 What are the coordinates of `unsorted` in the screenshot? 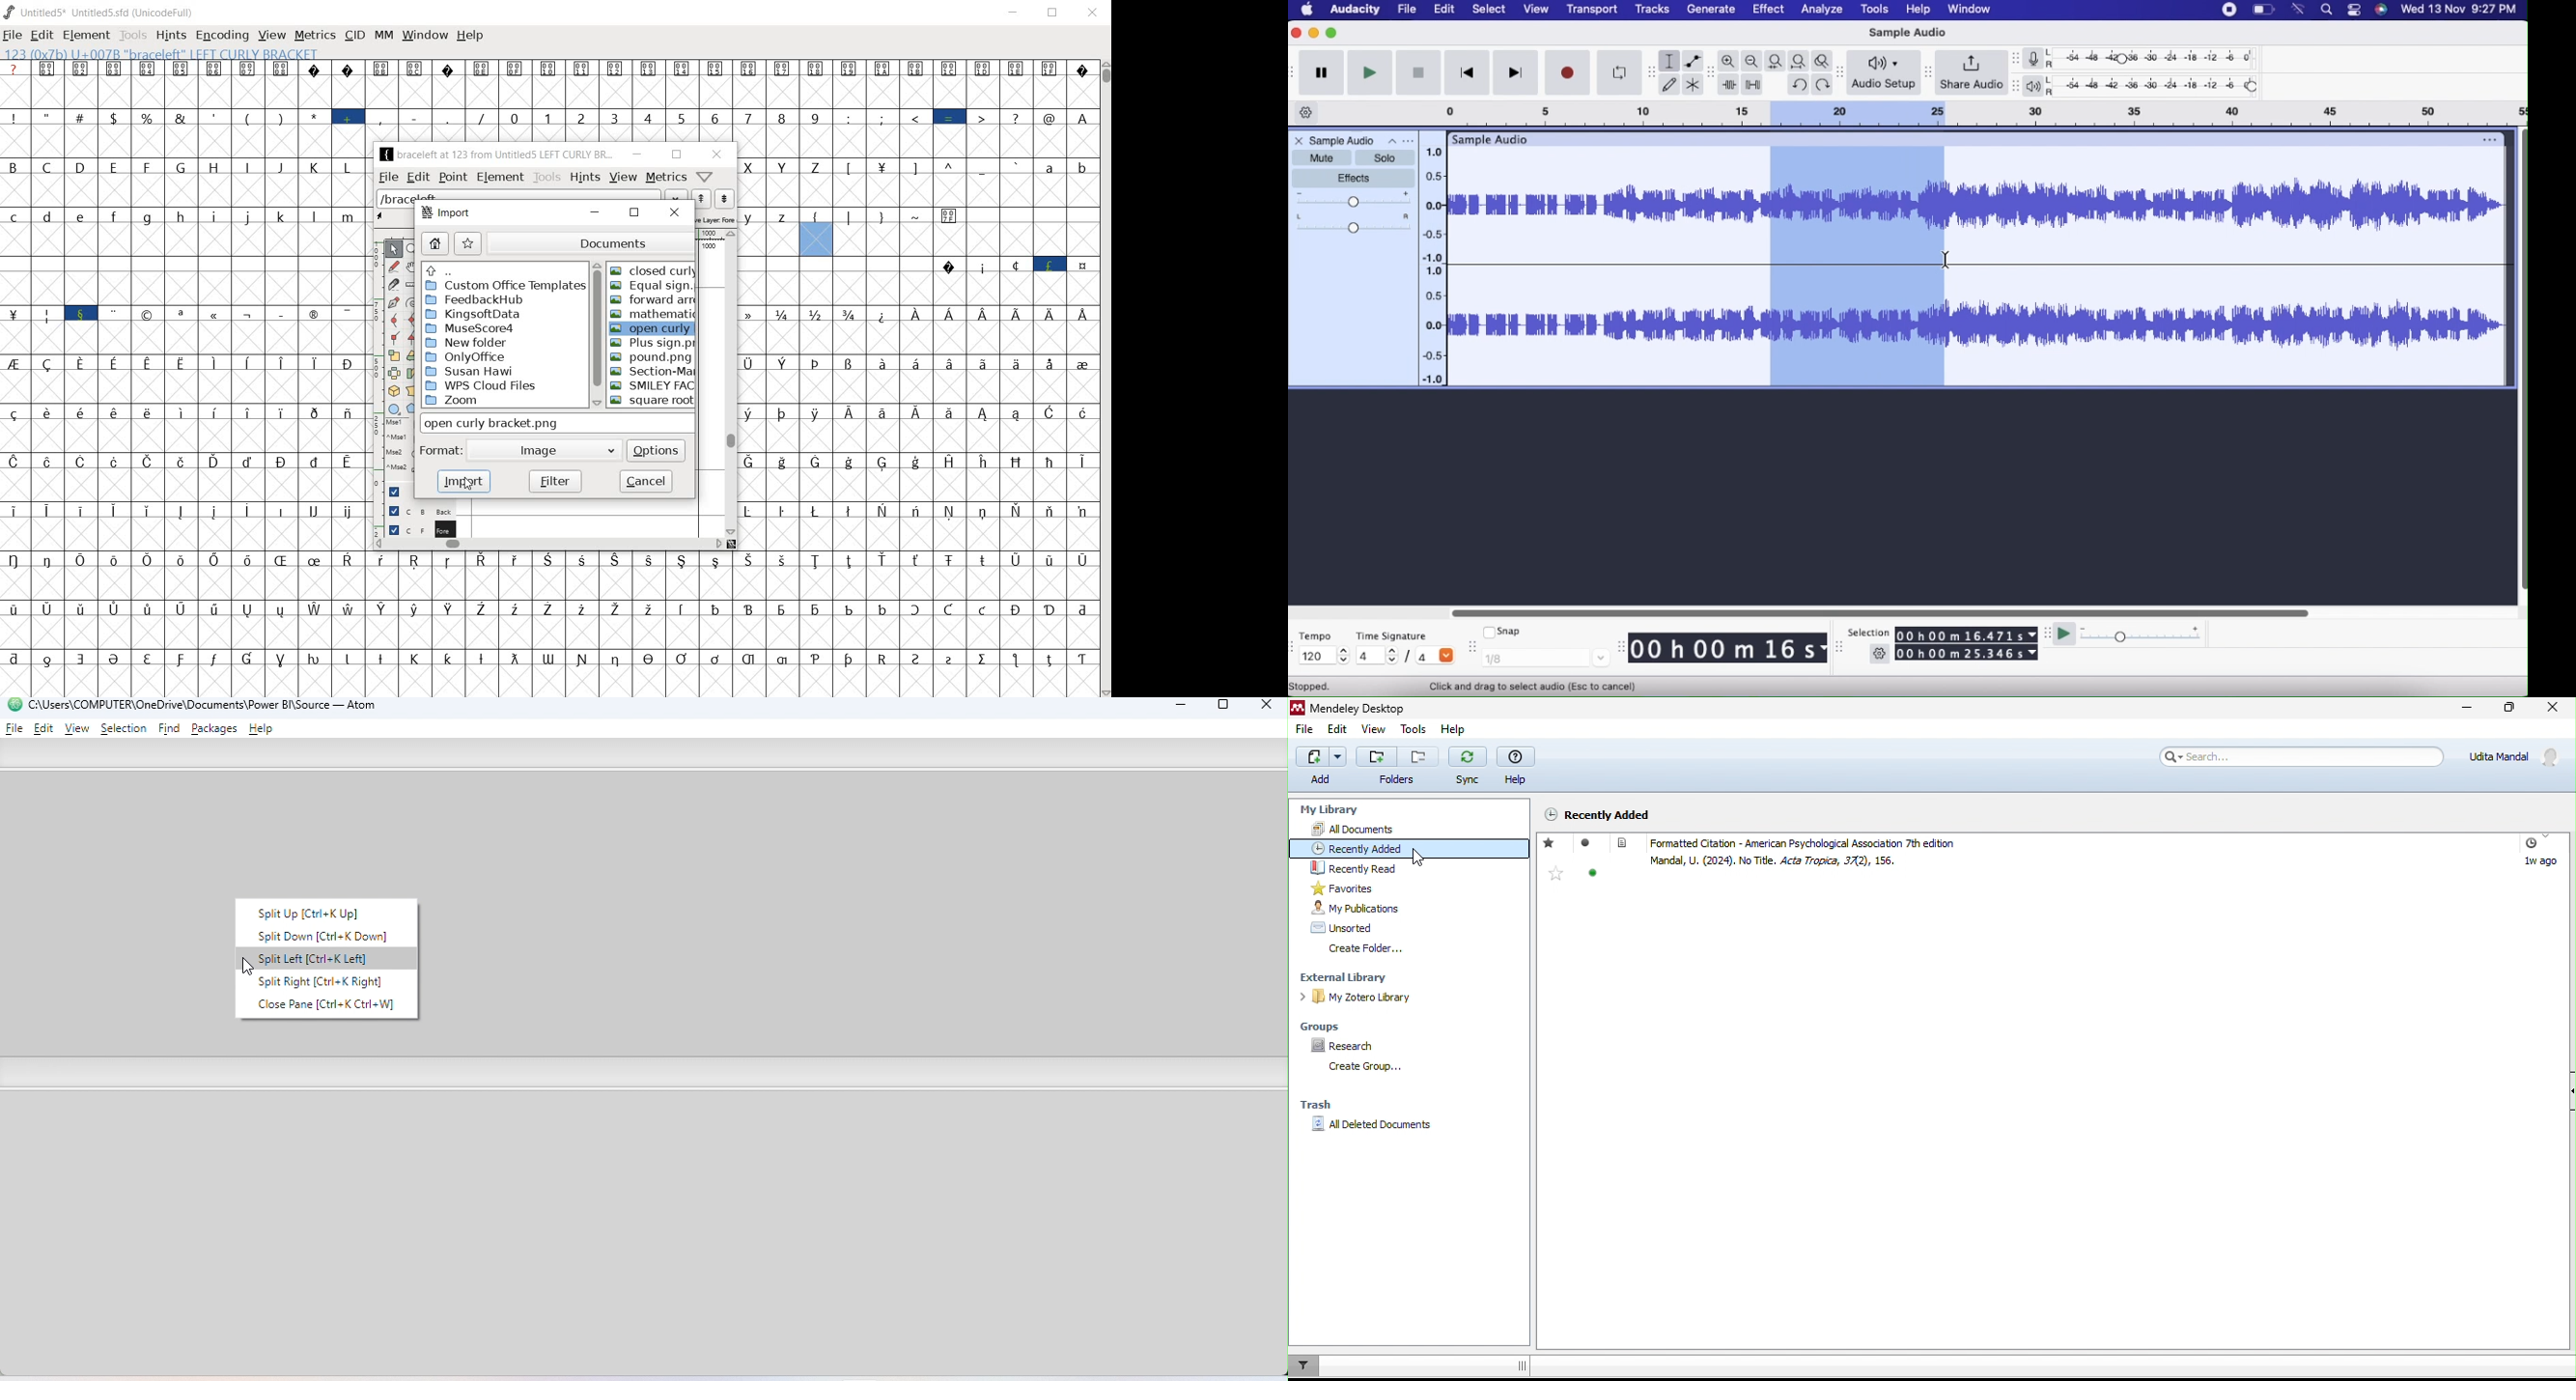 It's located at (1341, 927).